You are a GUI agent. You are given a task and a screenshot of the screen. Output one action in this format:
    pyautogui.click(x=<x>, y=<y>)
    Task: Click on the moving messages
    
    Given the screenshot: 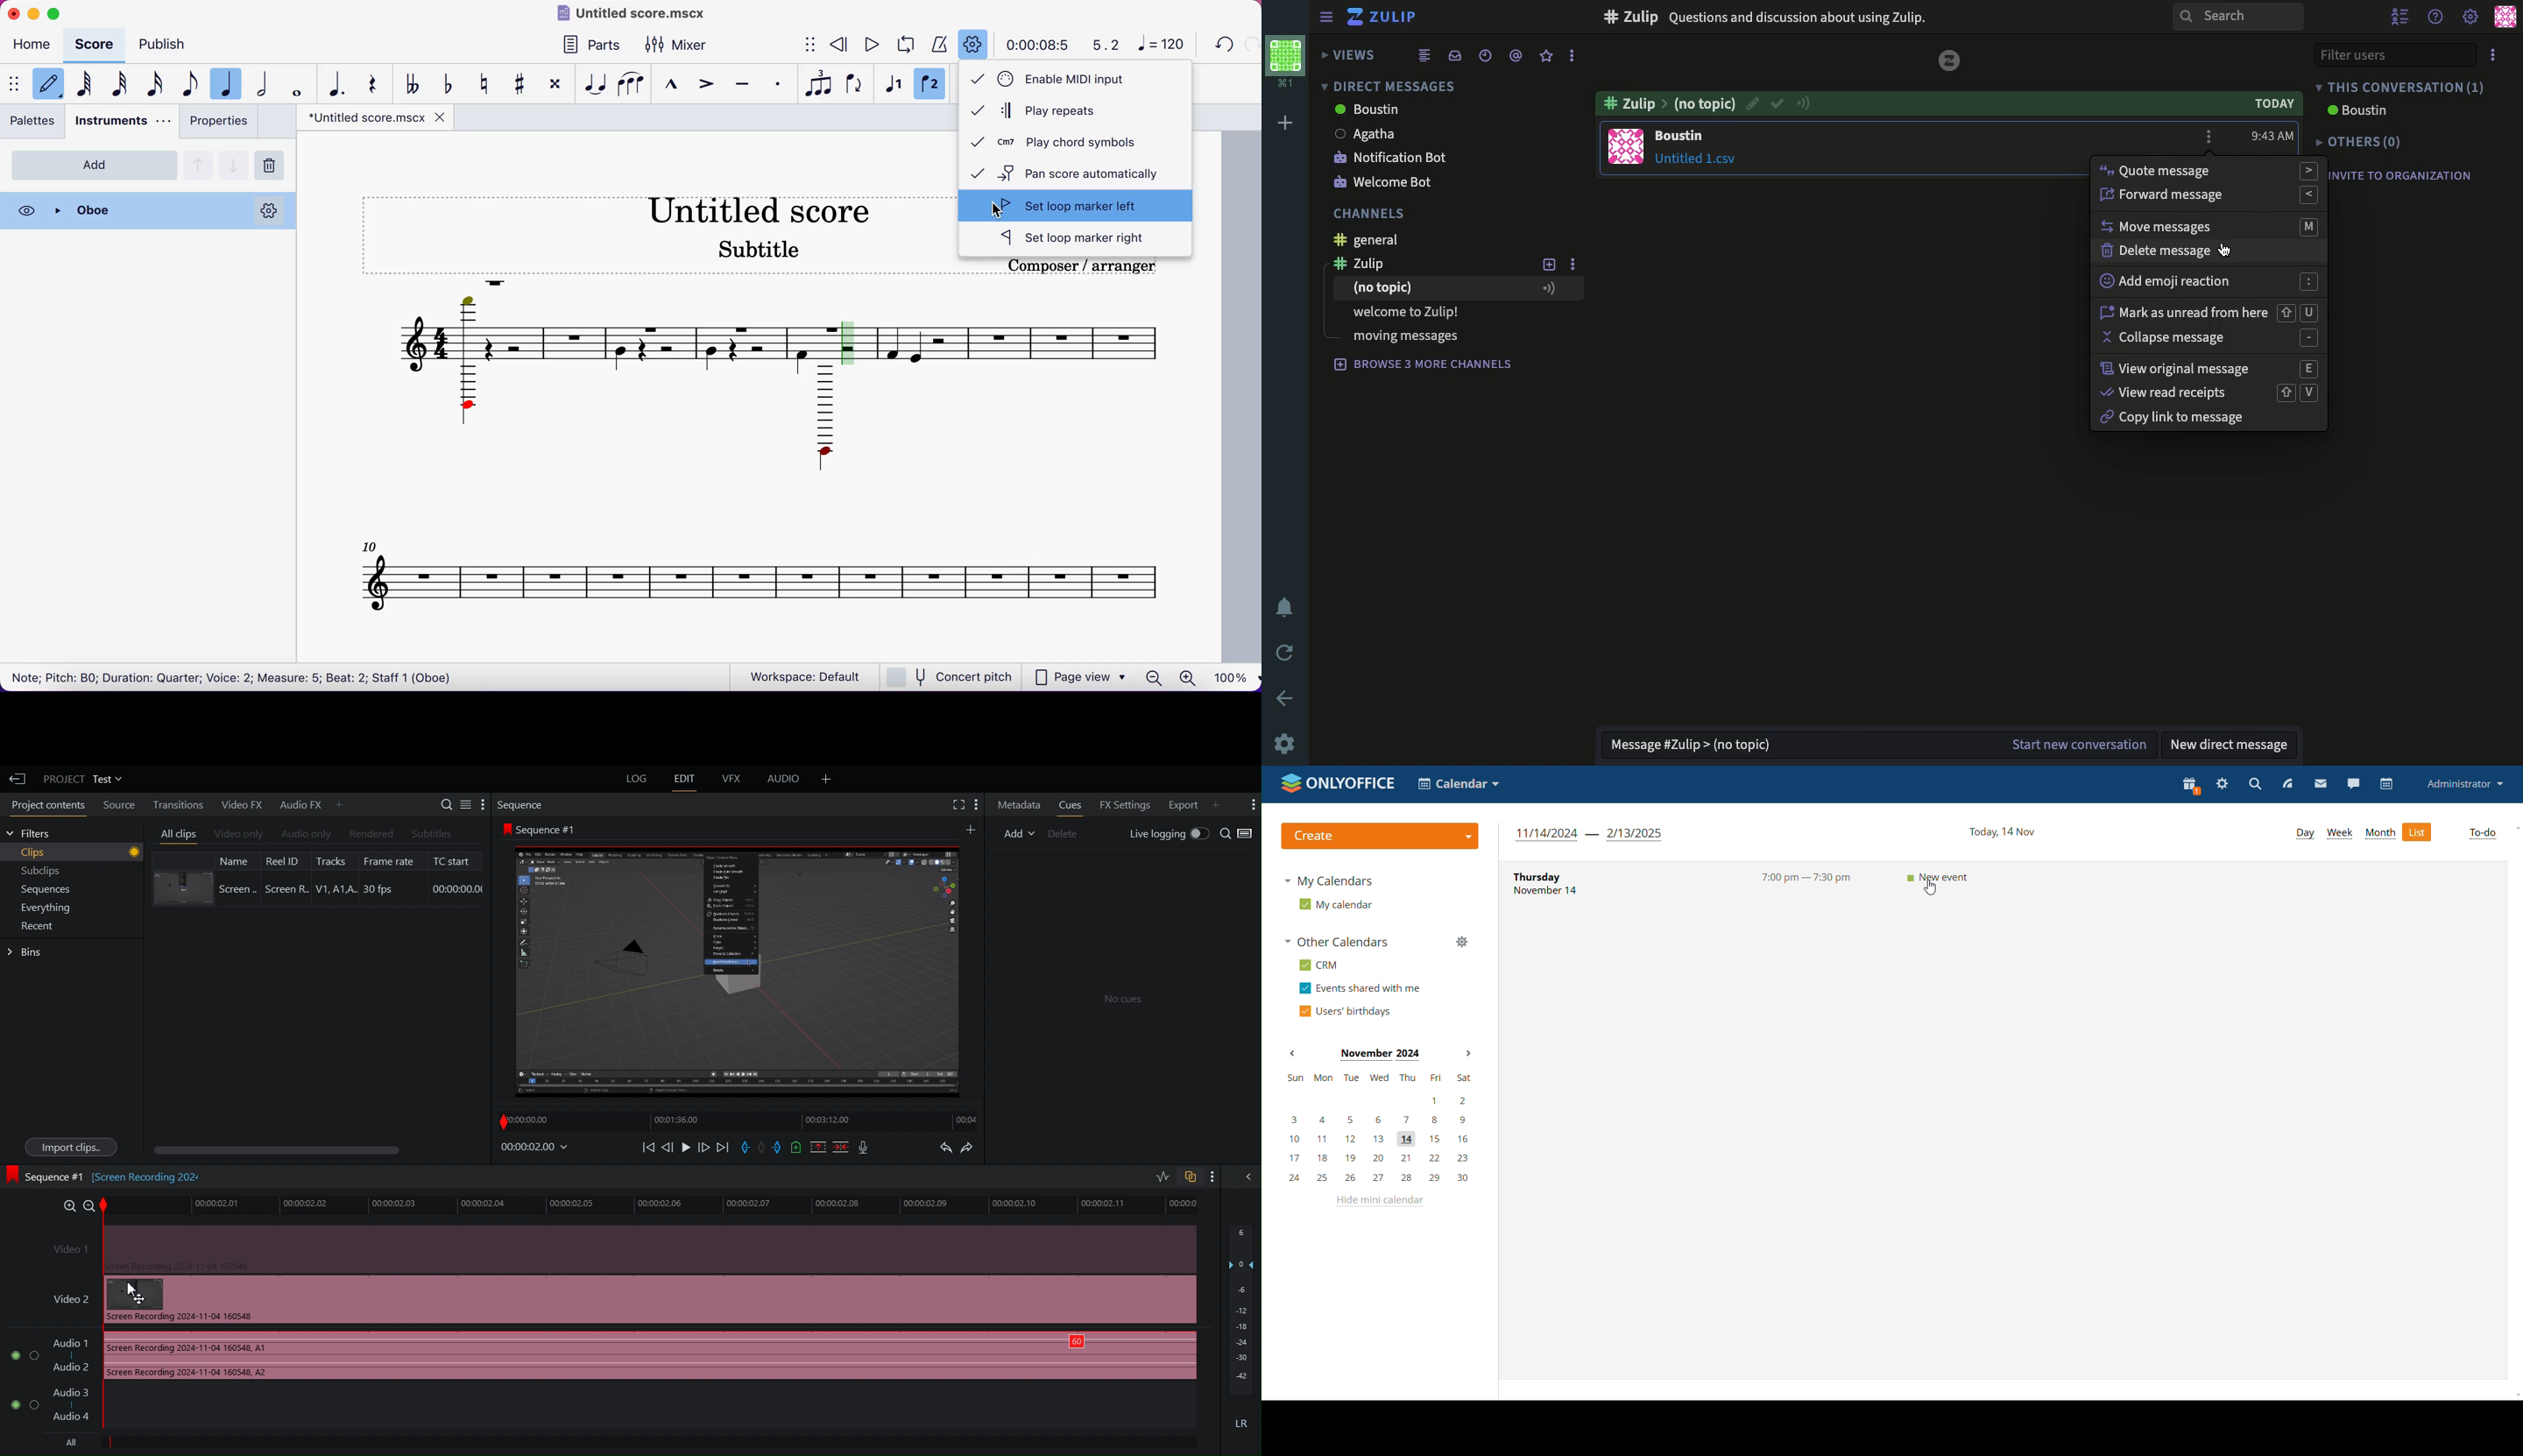 What is the action you would take?
    pyautogui.click(x=1404, y=337)
    